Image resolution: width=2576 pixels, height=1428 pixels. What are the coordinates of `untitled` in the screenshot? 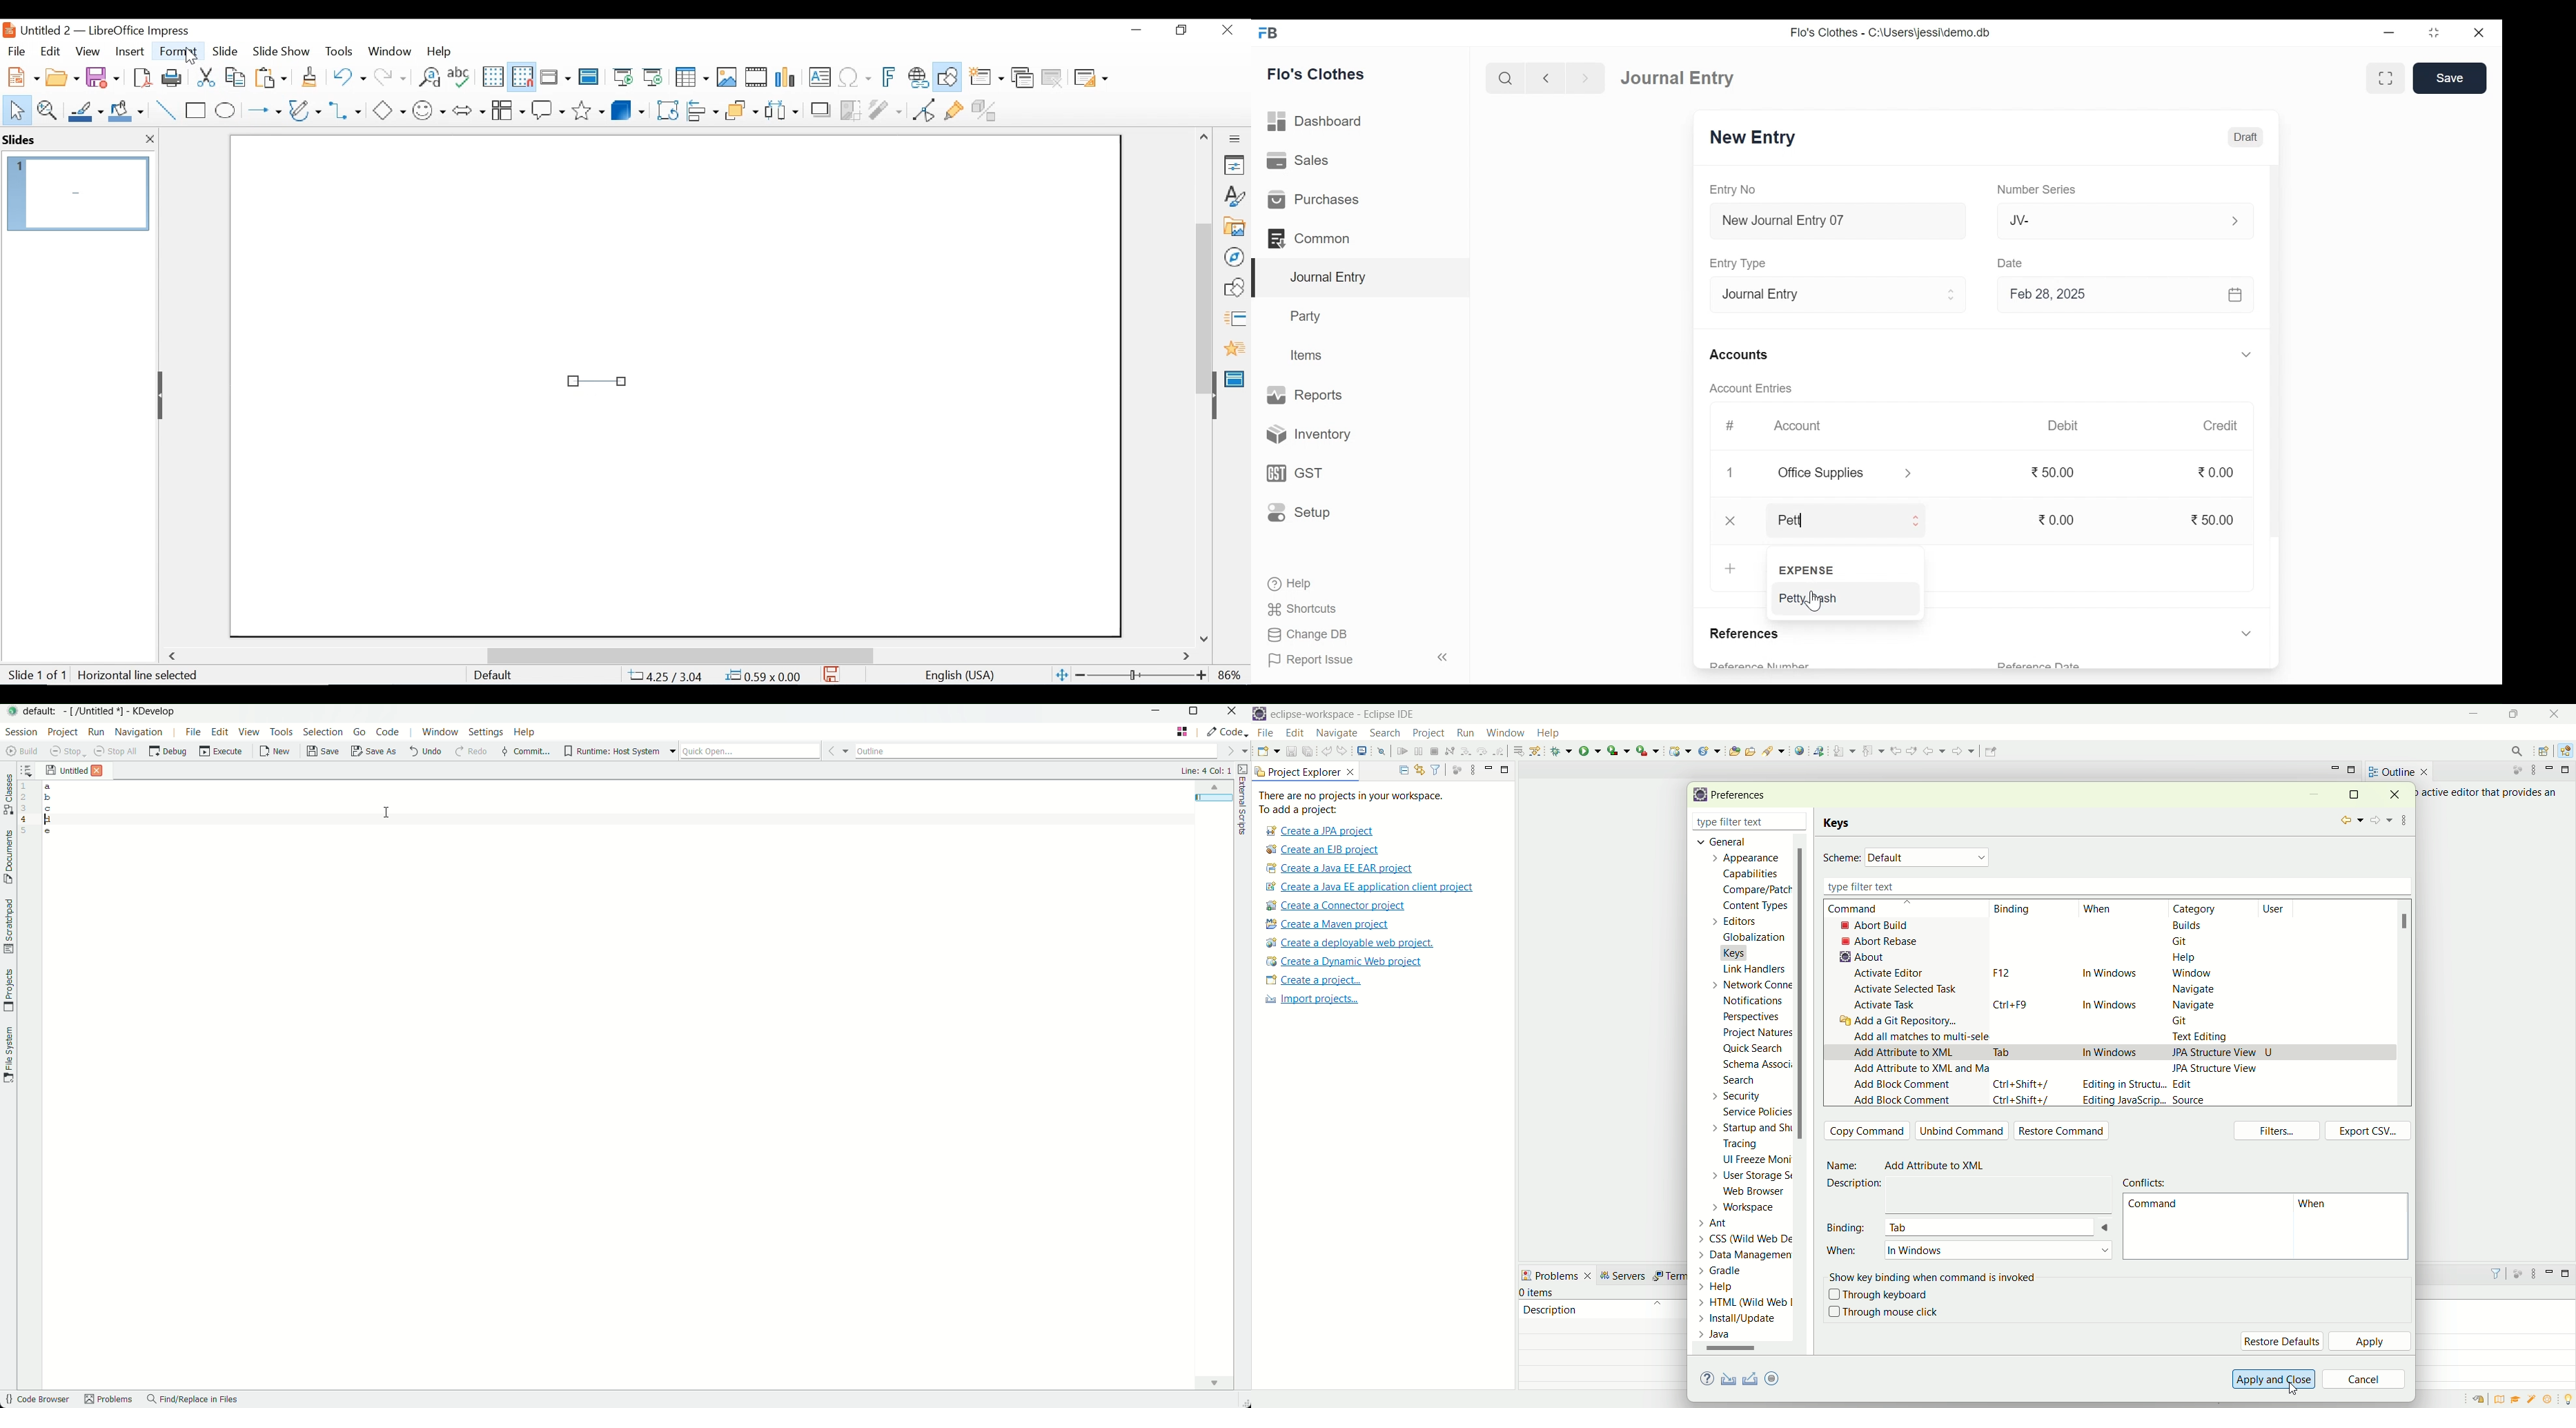 It's located at (72, 771).